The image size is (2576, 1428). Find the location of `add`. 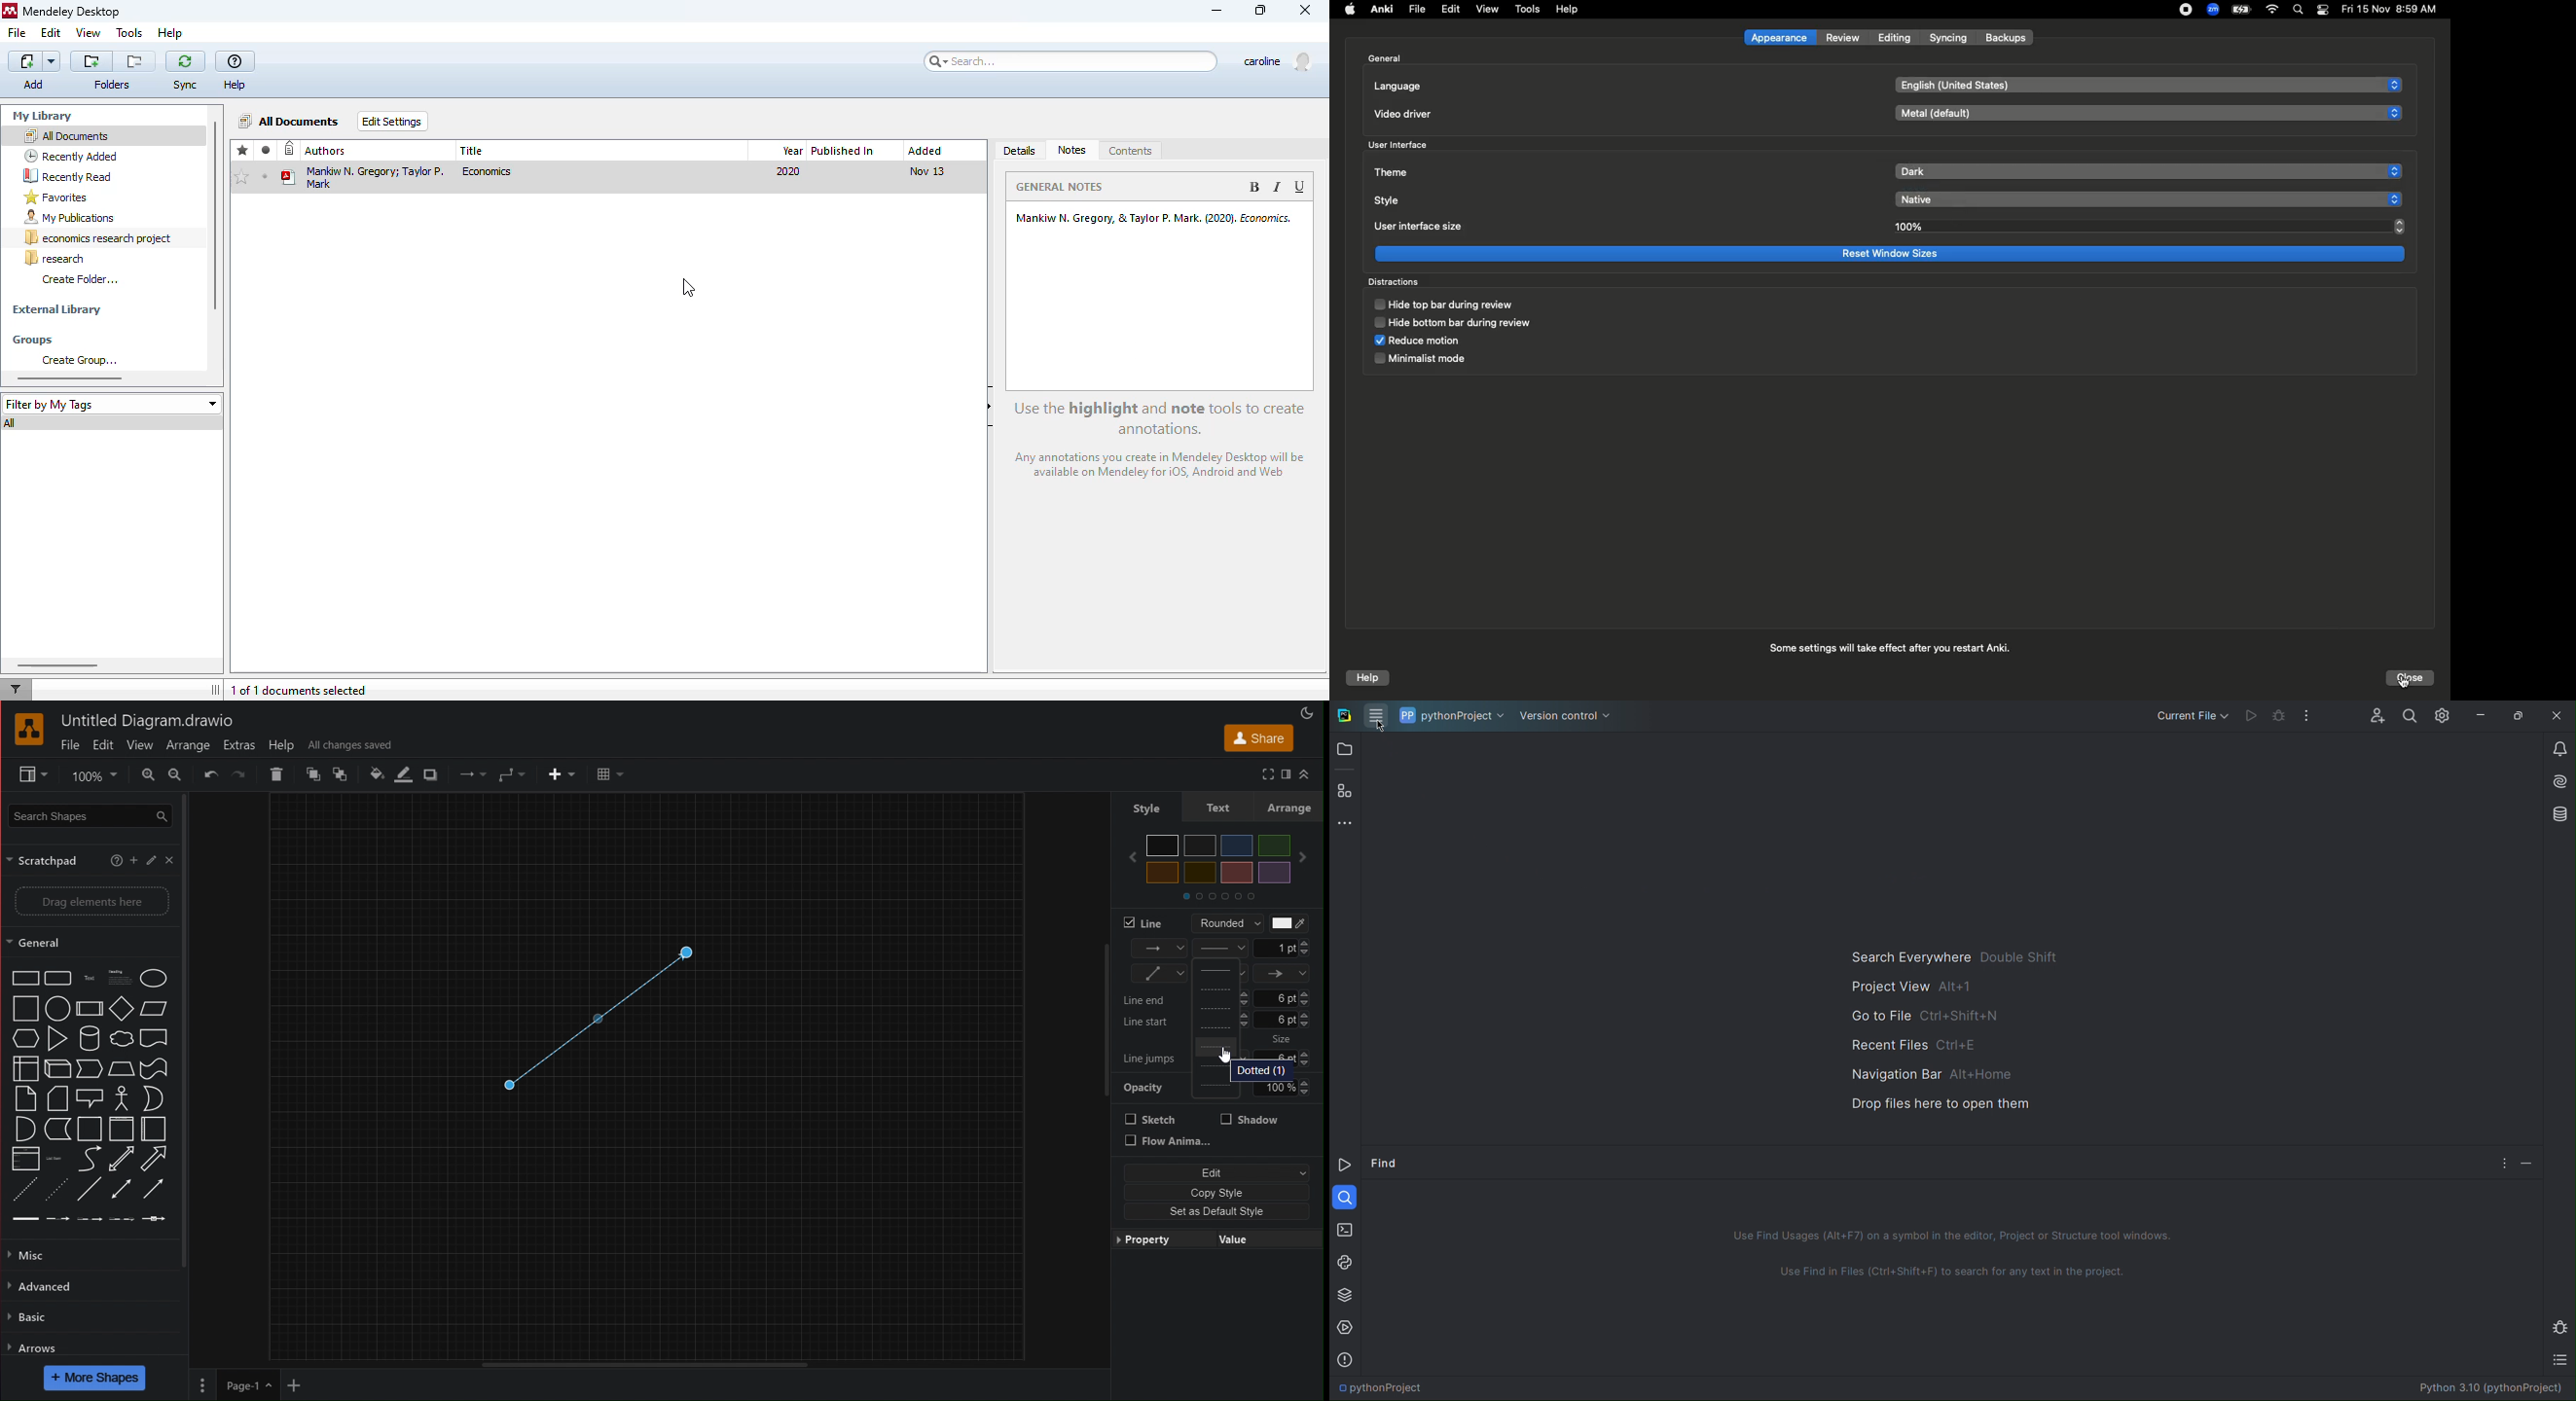

add is located at coordinates (35, 61).